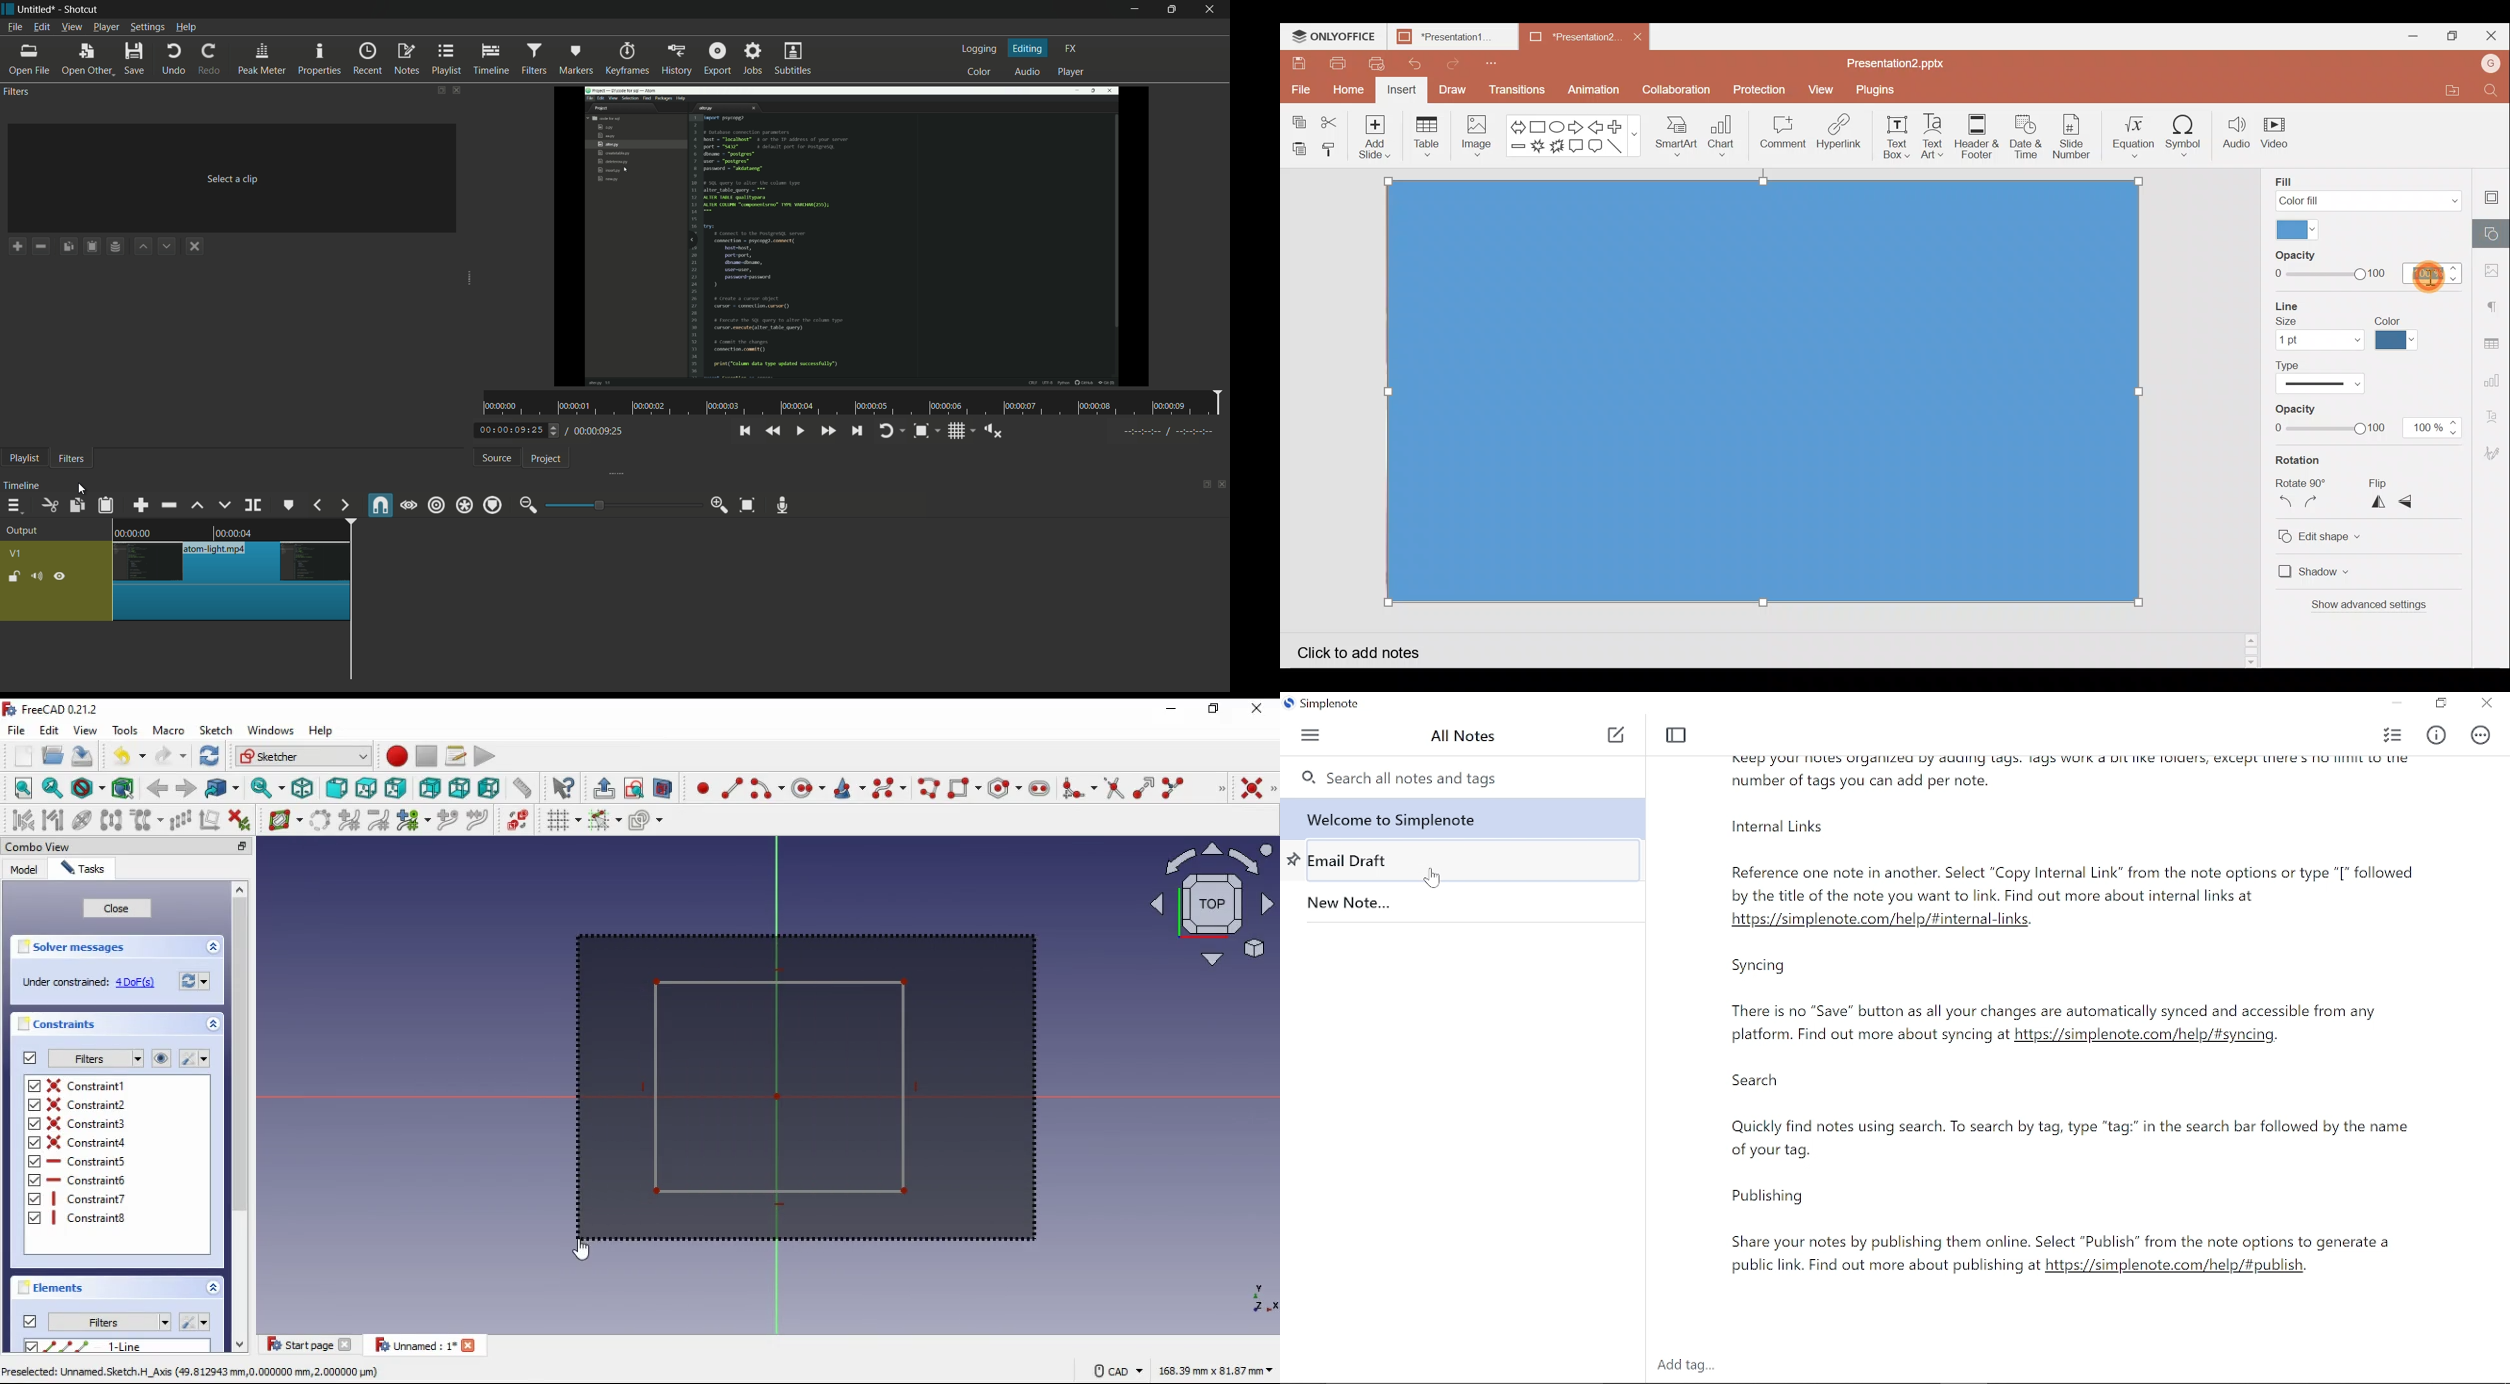  What do you see at coordinates (2413, 503) in the screenshot?
I see `Flip vertically` at bounding box center [2413, 503].